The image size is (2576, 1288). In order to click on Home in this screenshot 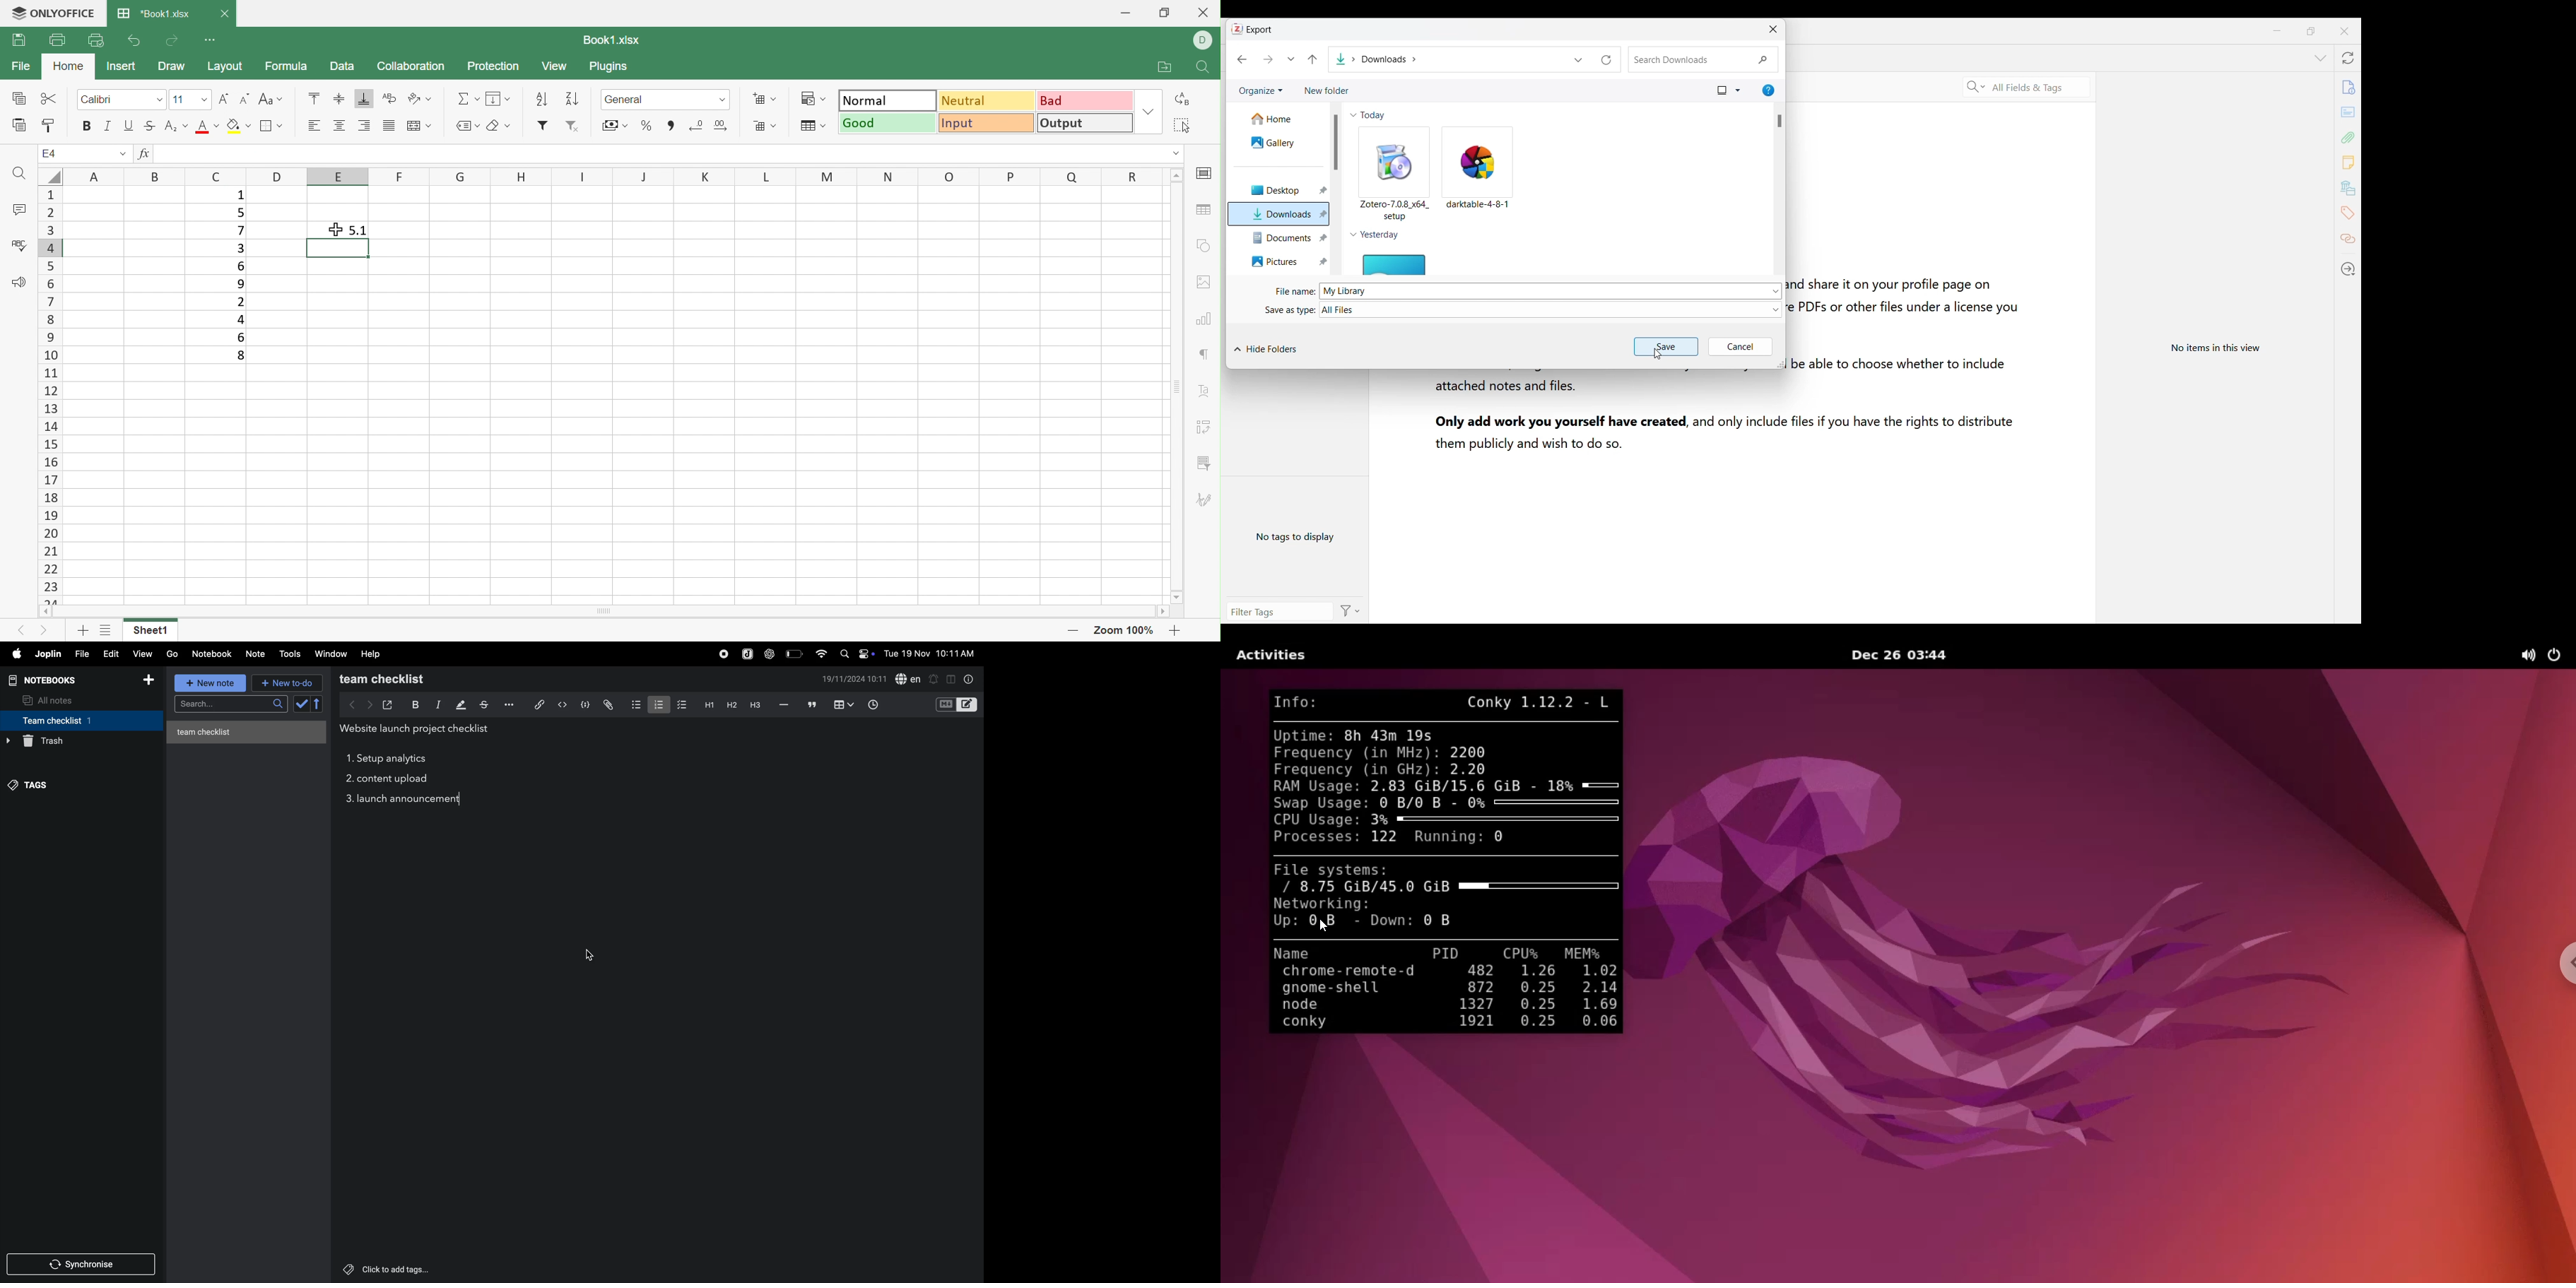, I will do `click(69, 66)`.